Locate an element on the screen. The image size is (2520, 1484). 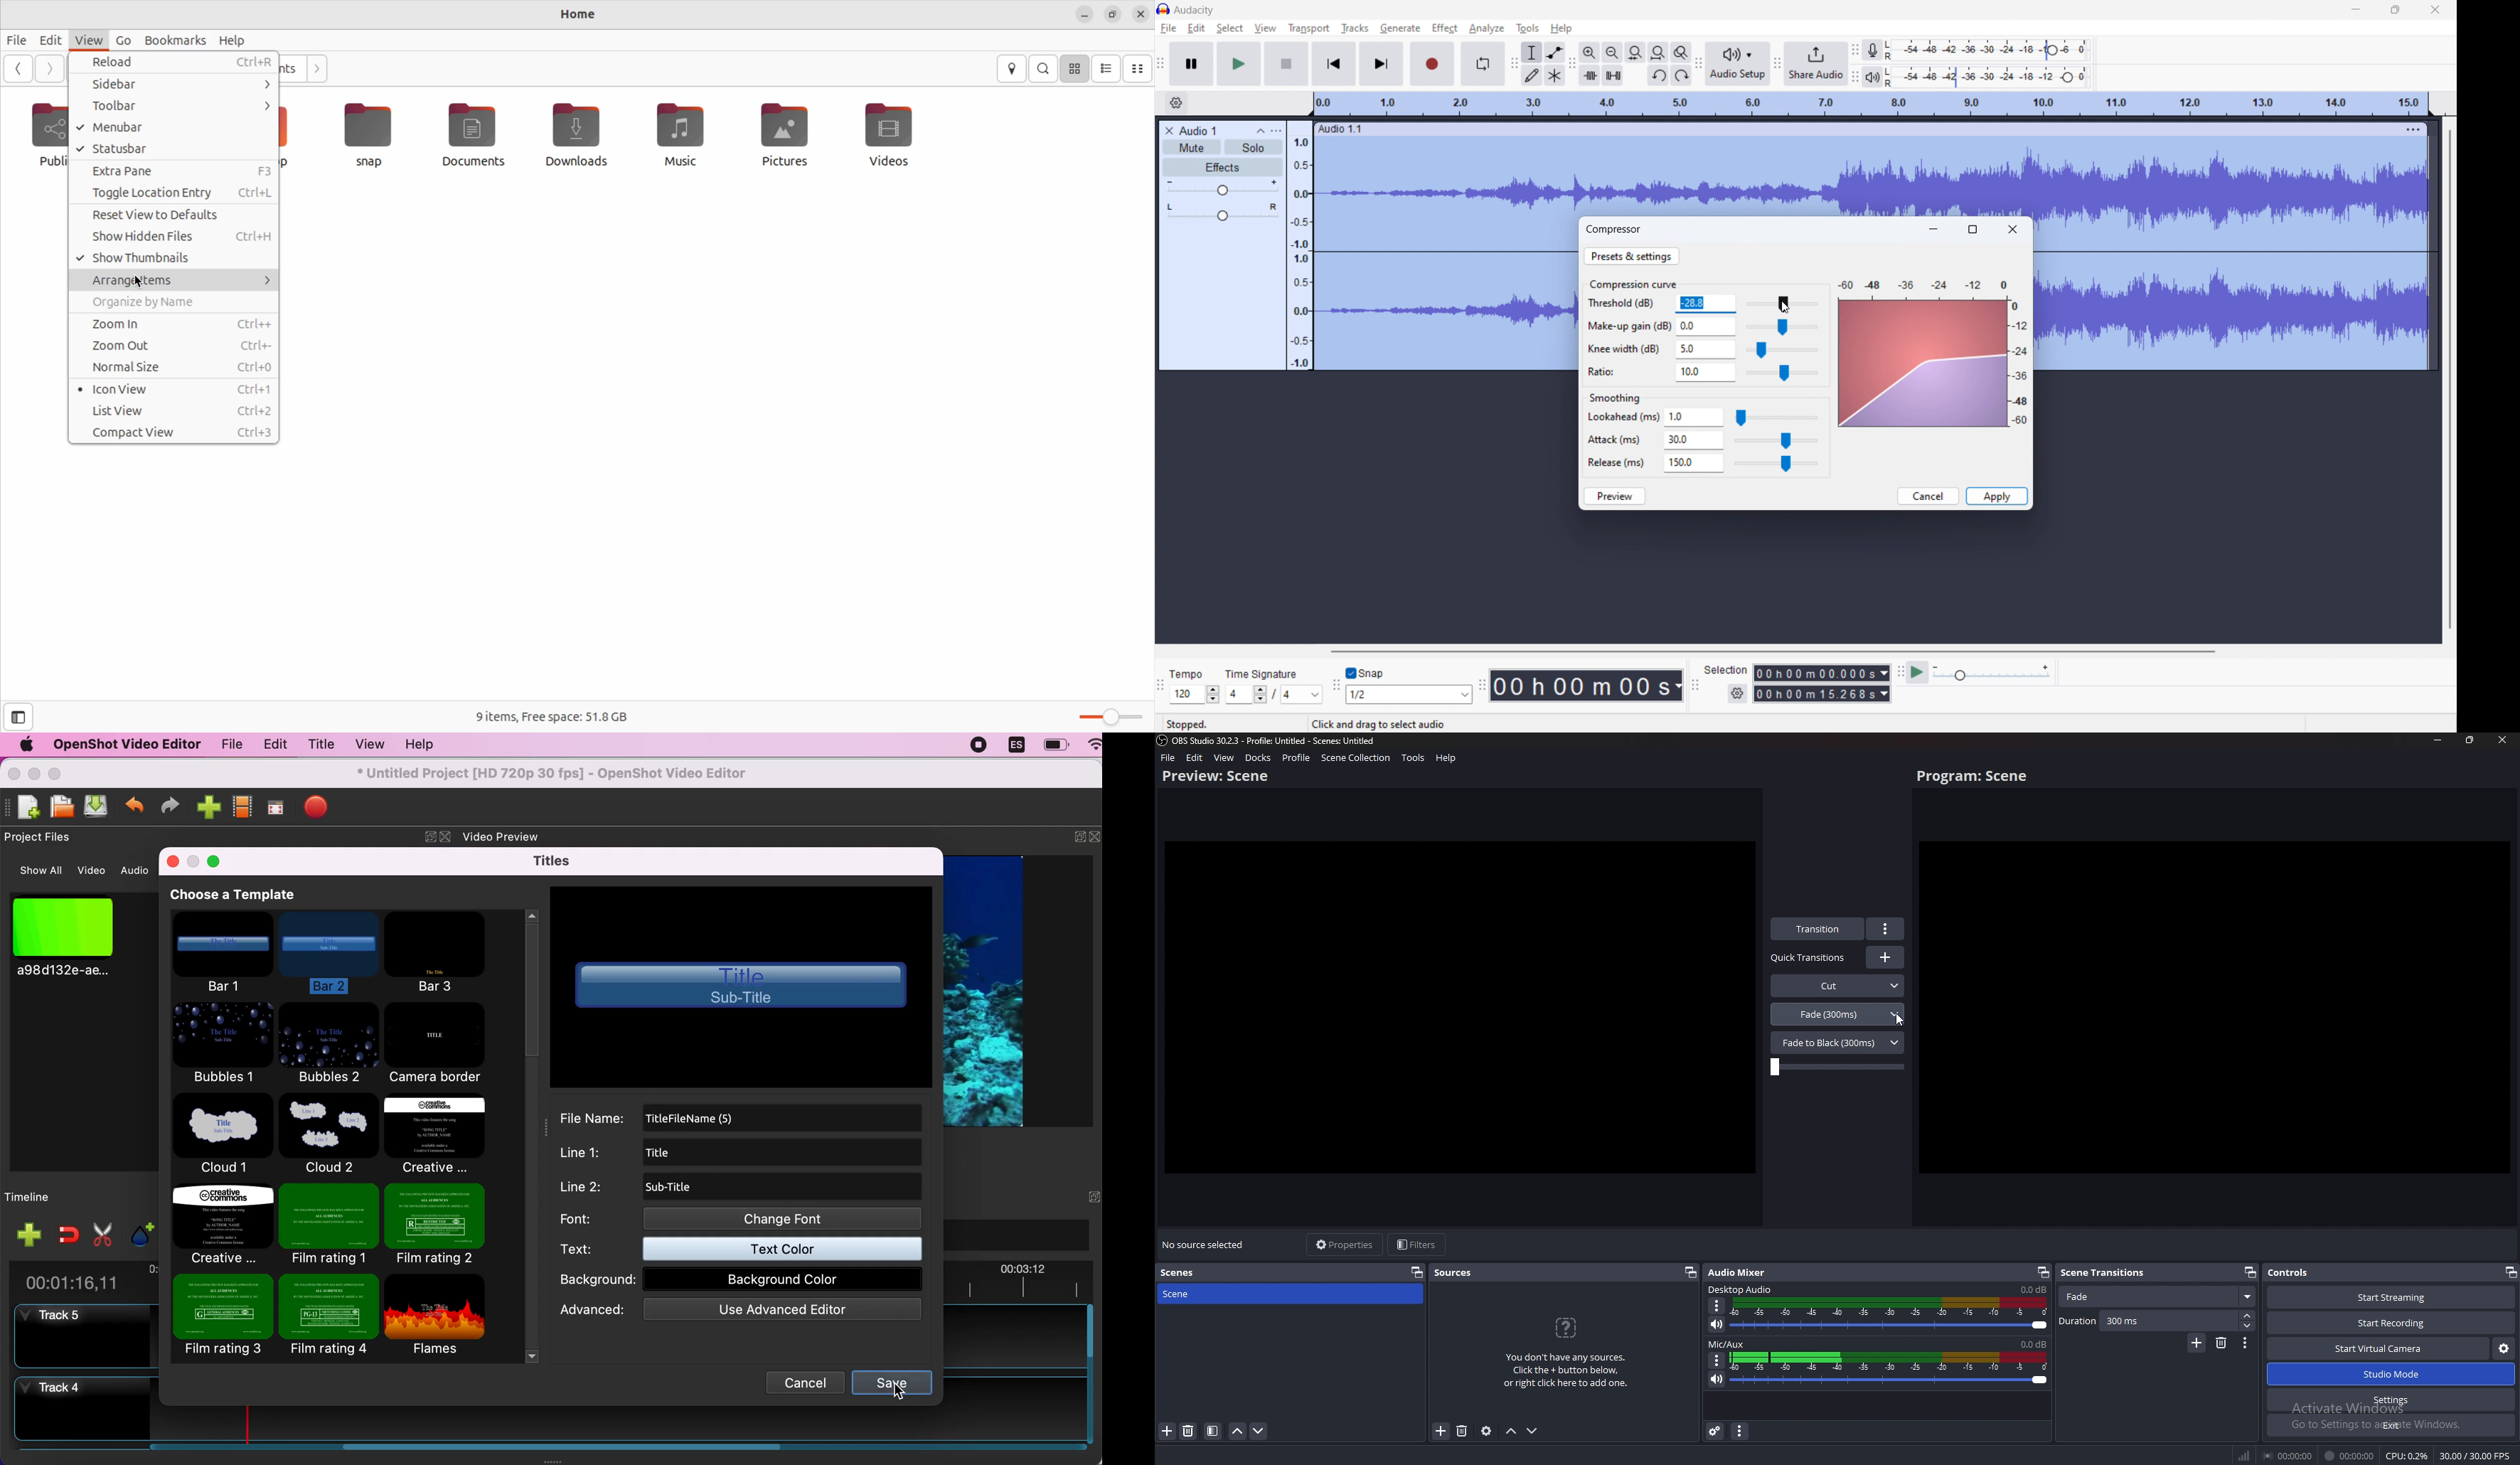
Stopped is located at coordinates (1196, 723).